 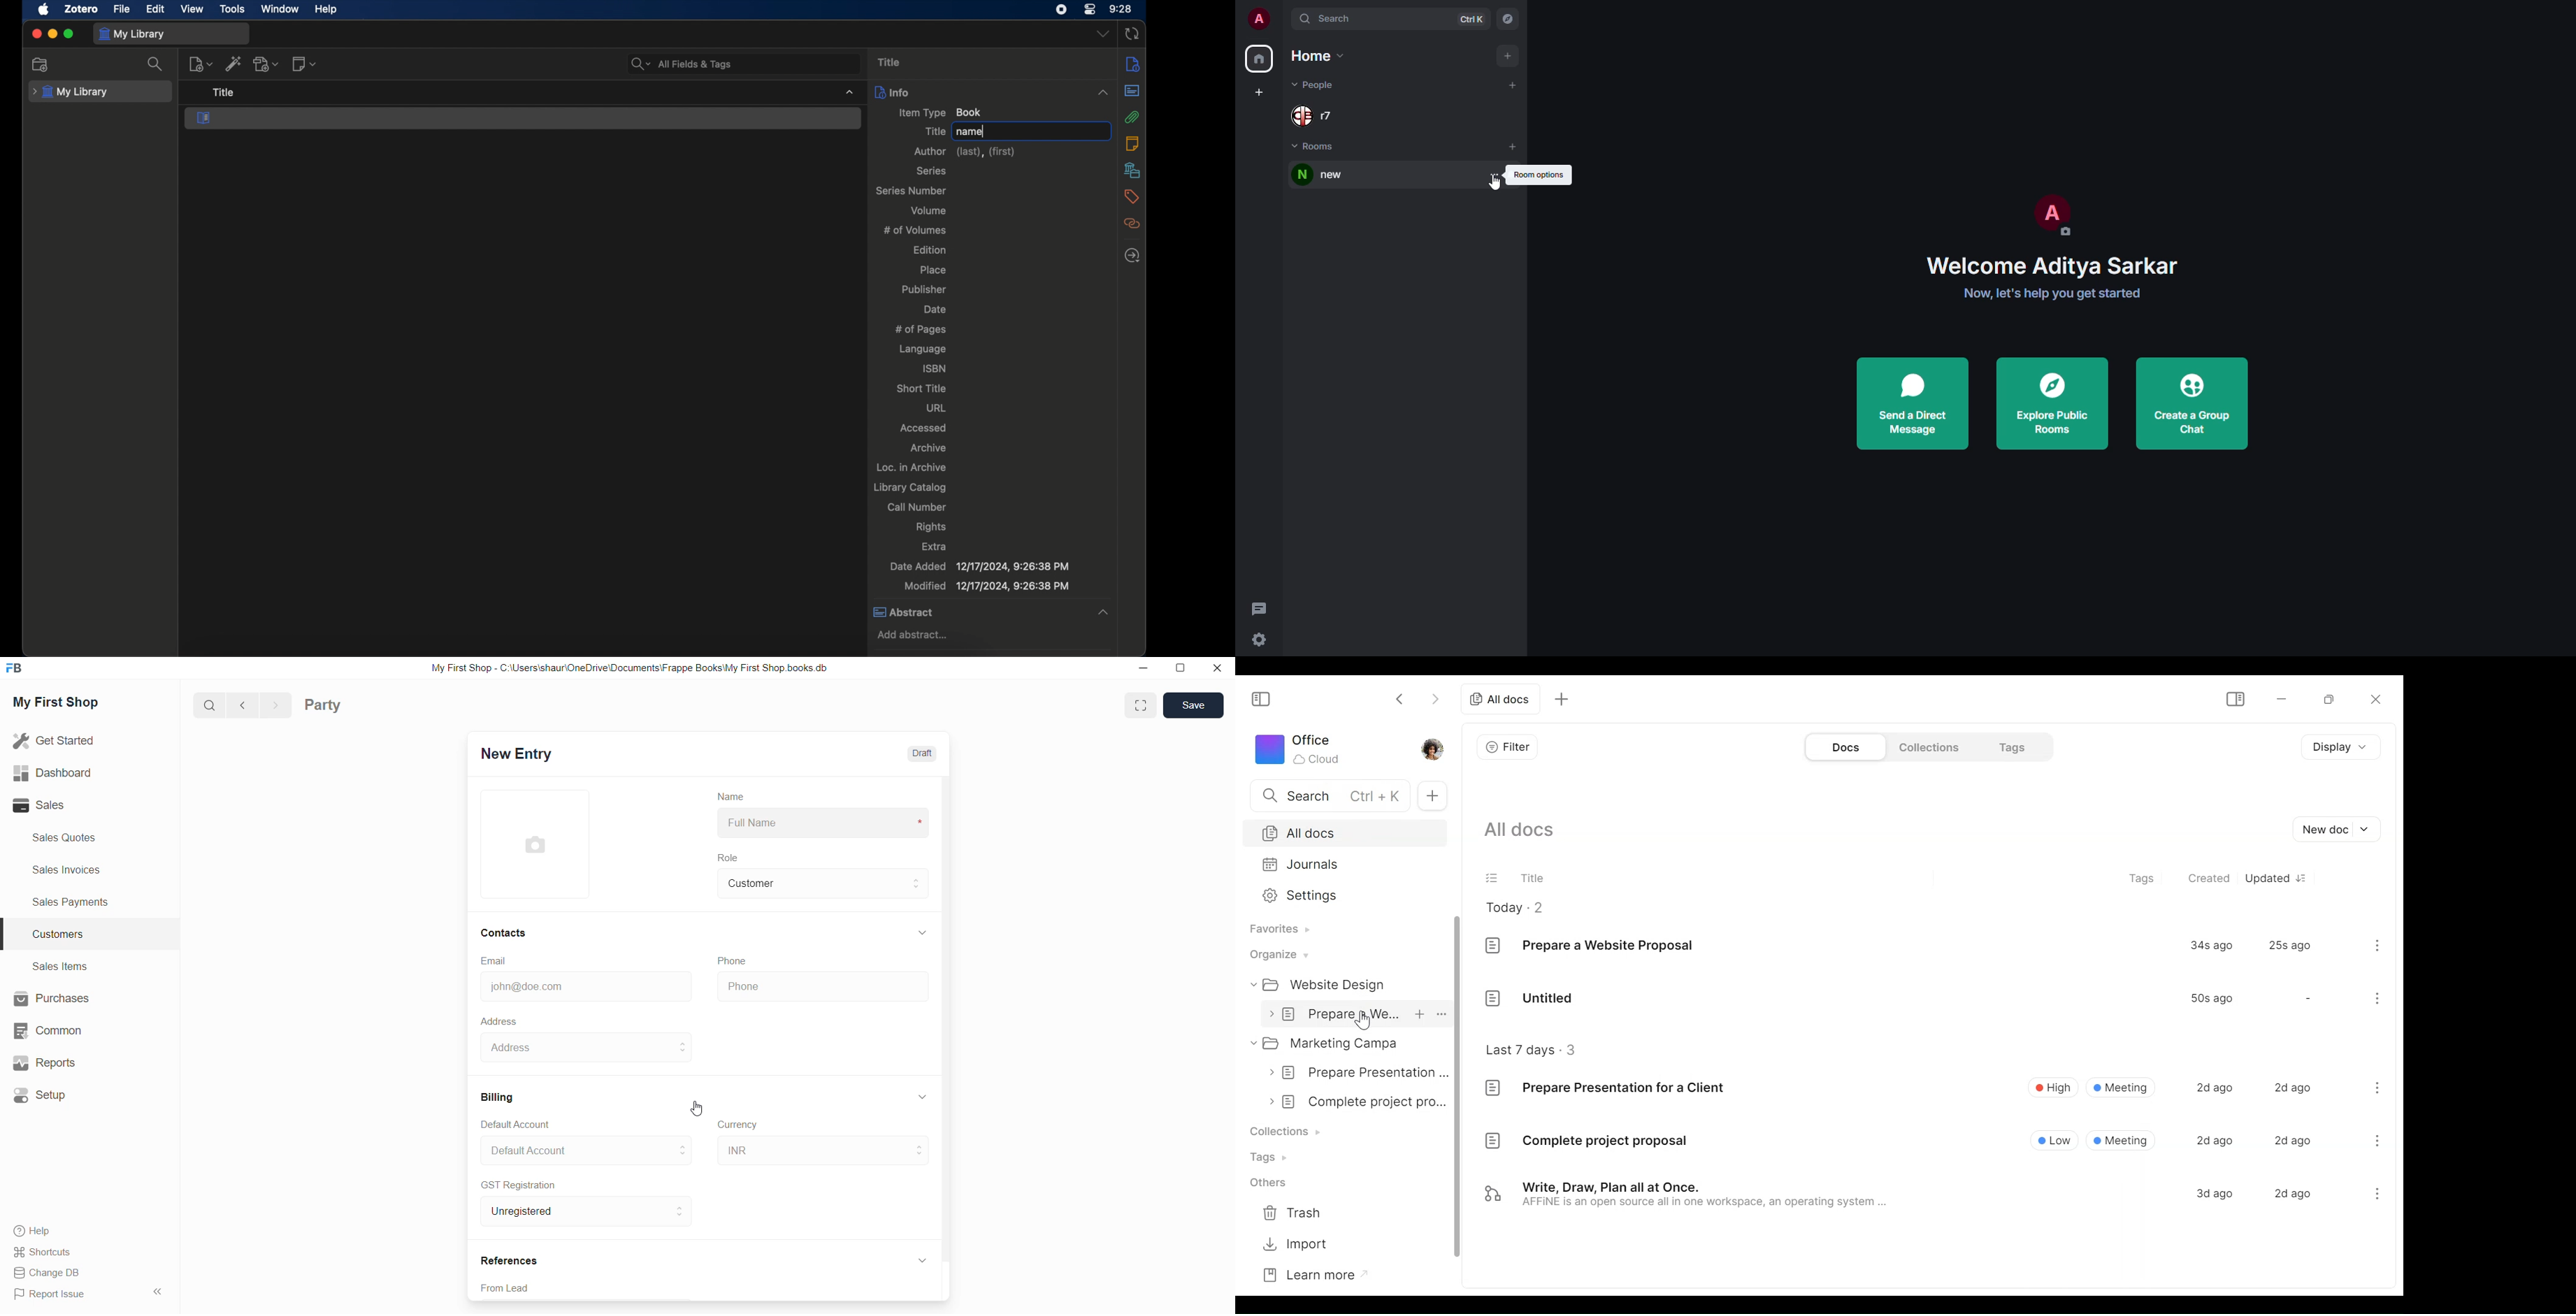 I want to click on help, so click(x=326, y=9).